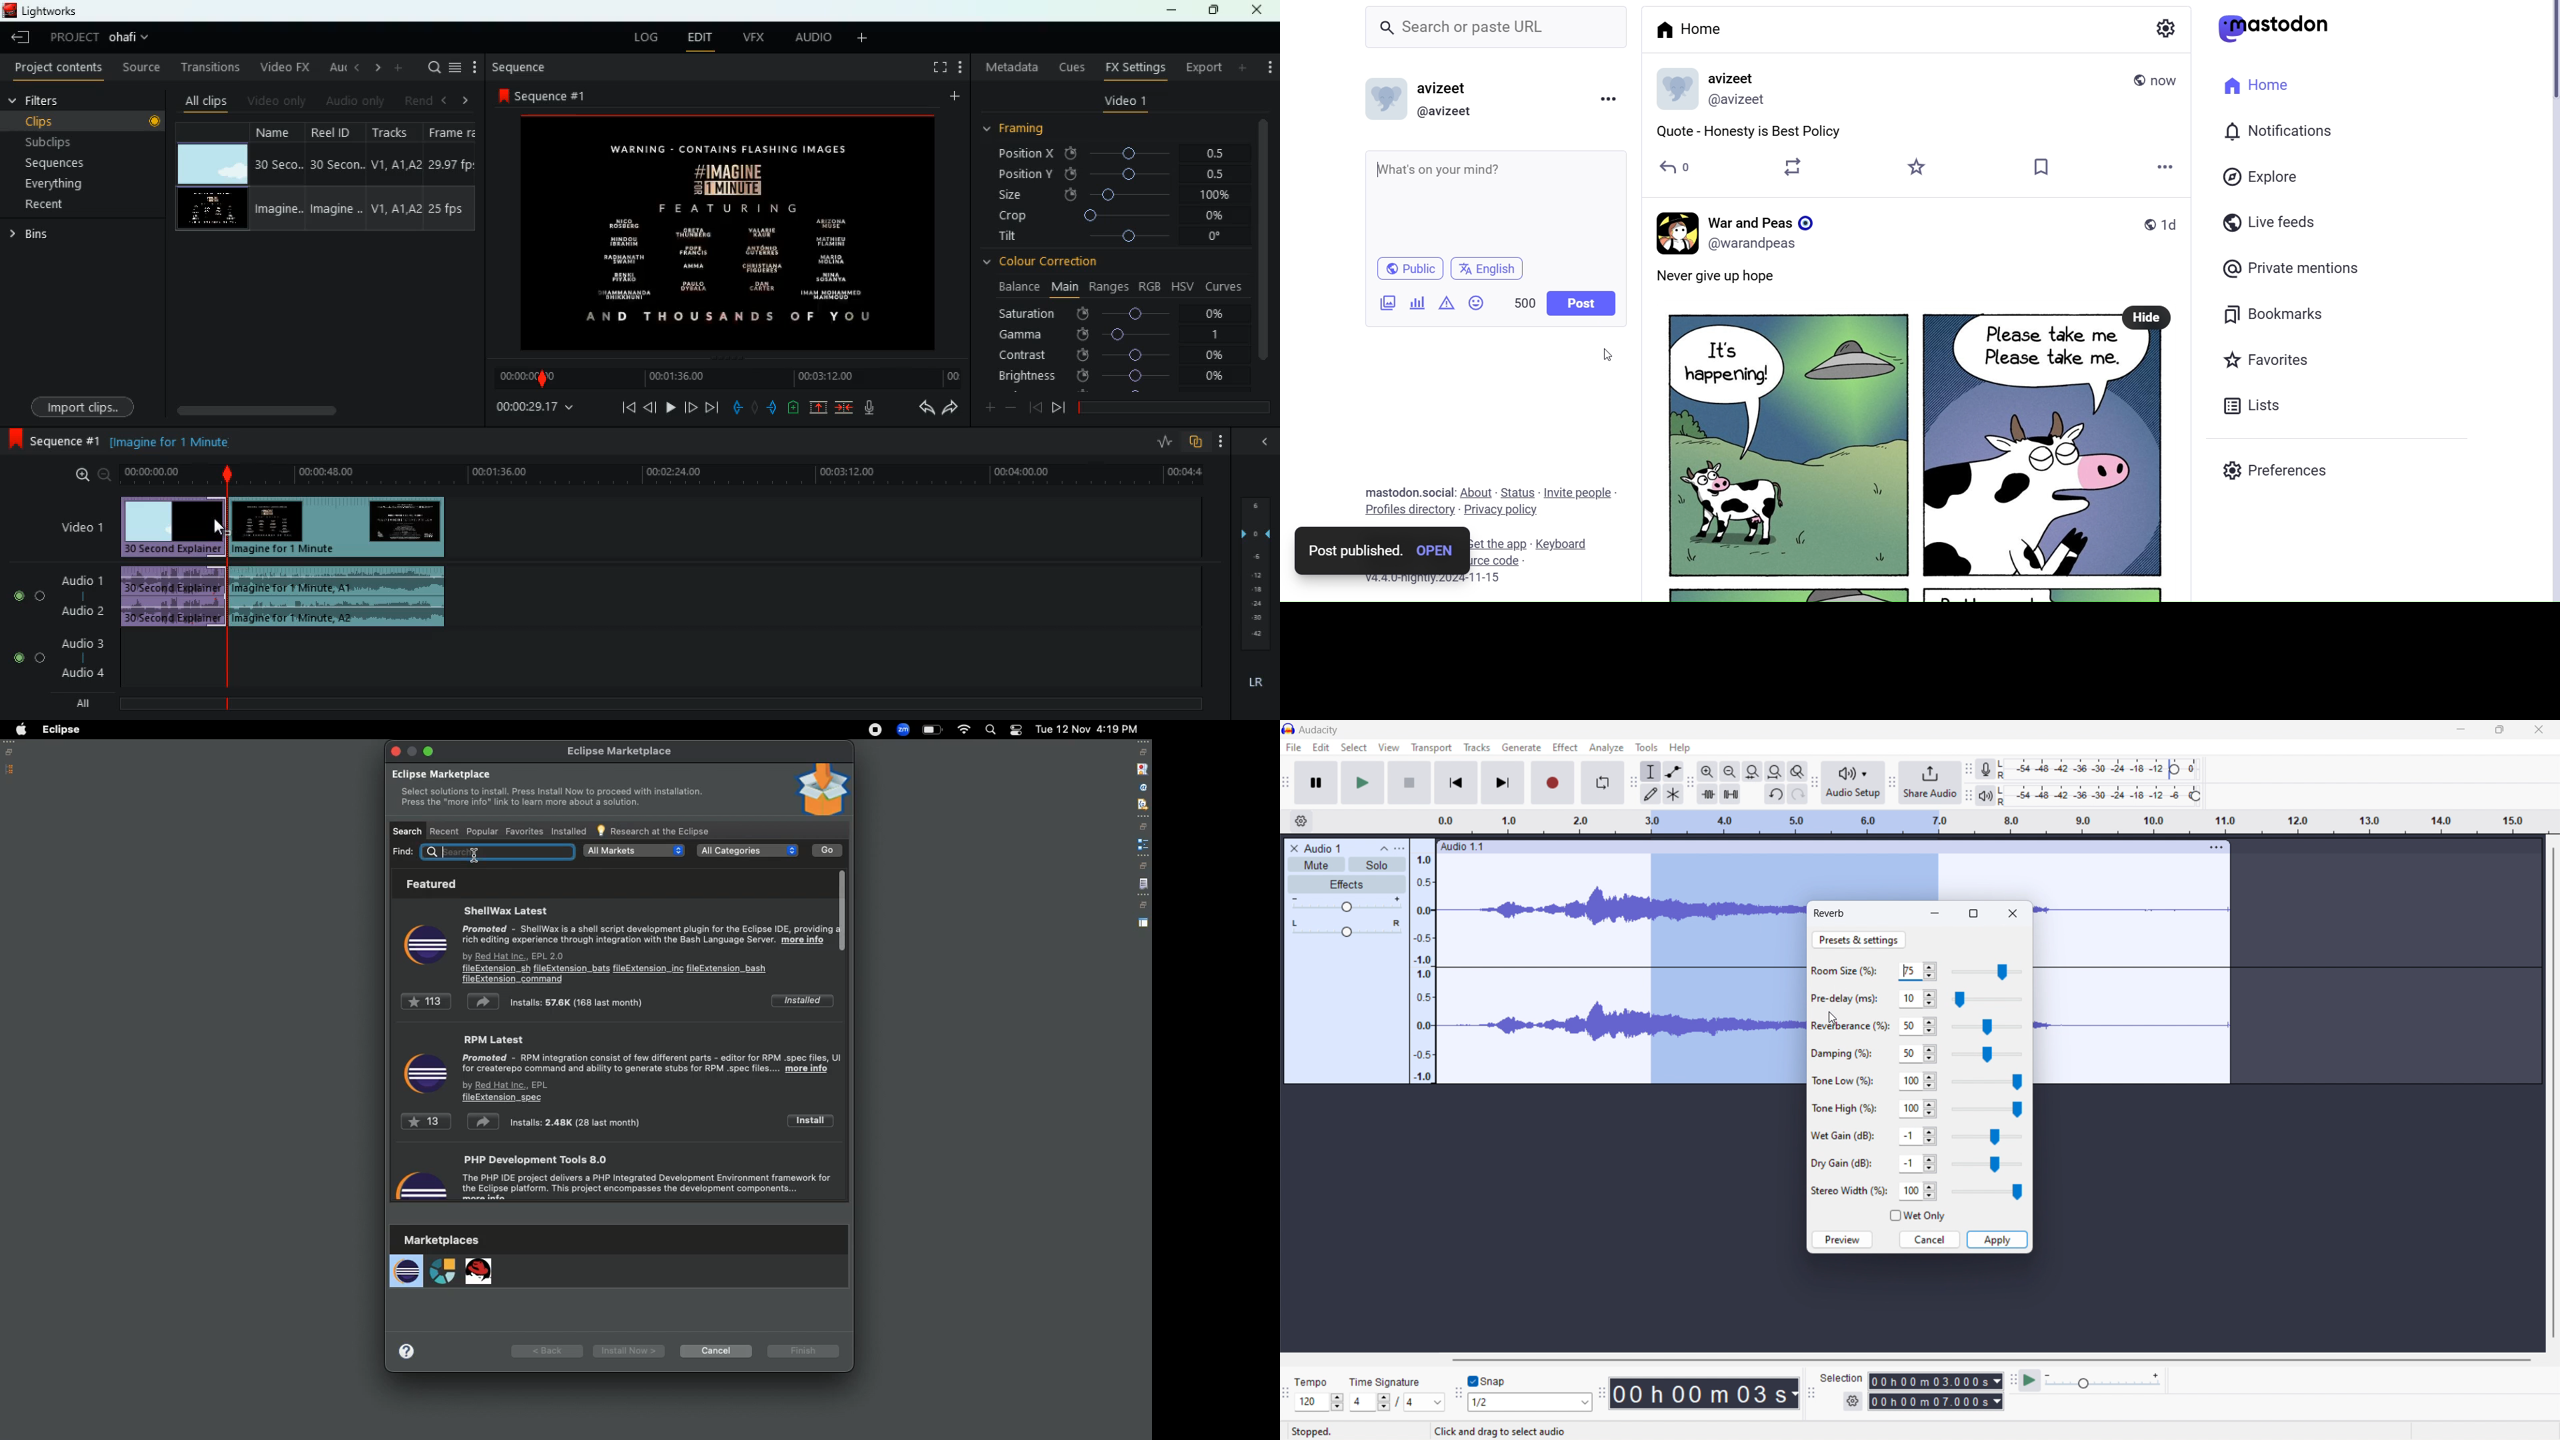 This screenshot has width=2576, height=1456. Describe the element at coordinates (2165, 28) in the screenshot. I see `setting` at that location.